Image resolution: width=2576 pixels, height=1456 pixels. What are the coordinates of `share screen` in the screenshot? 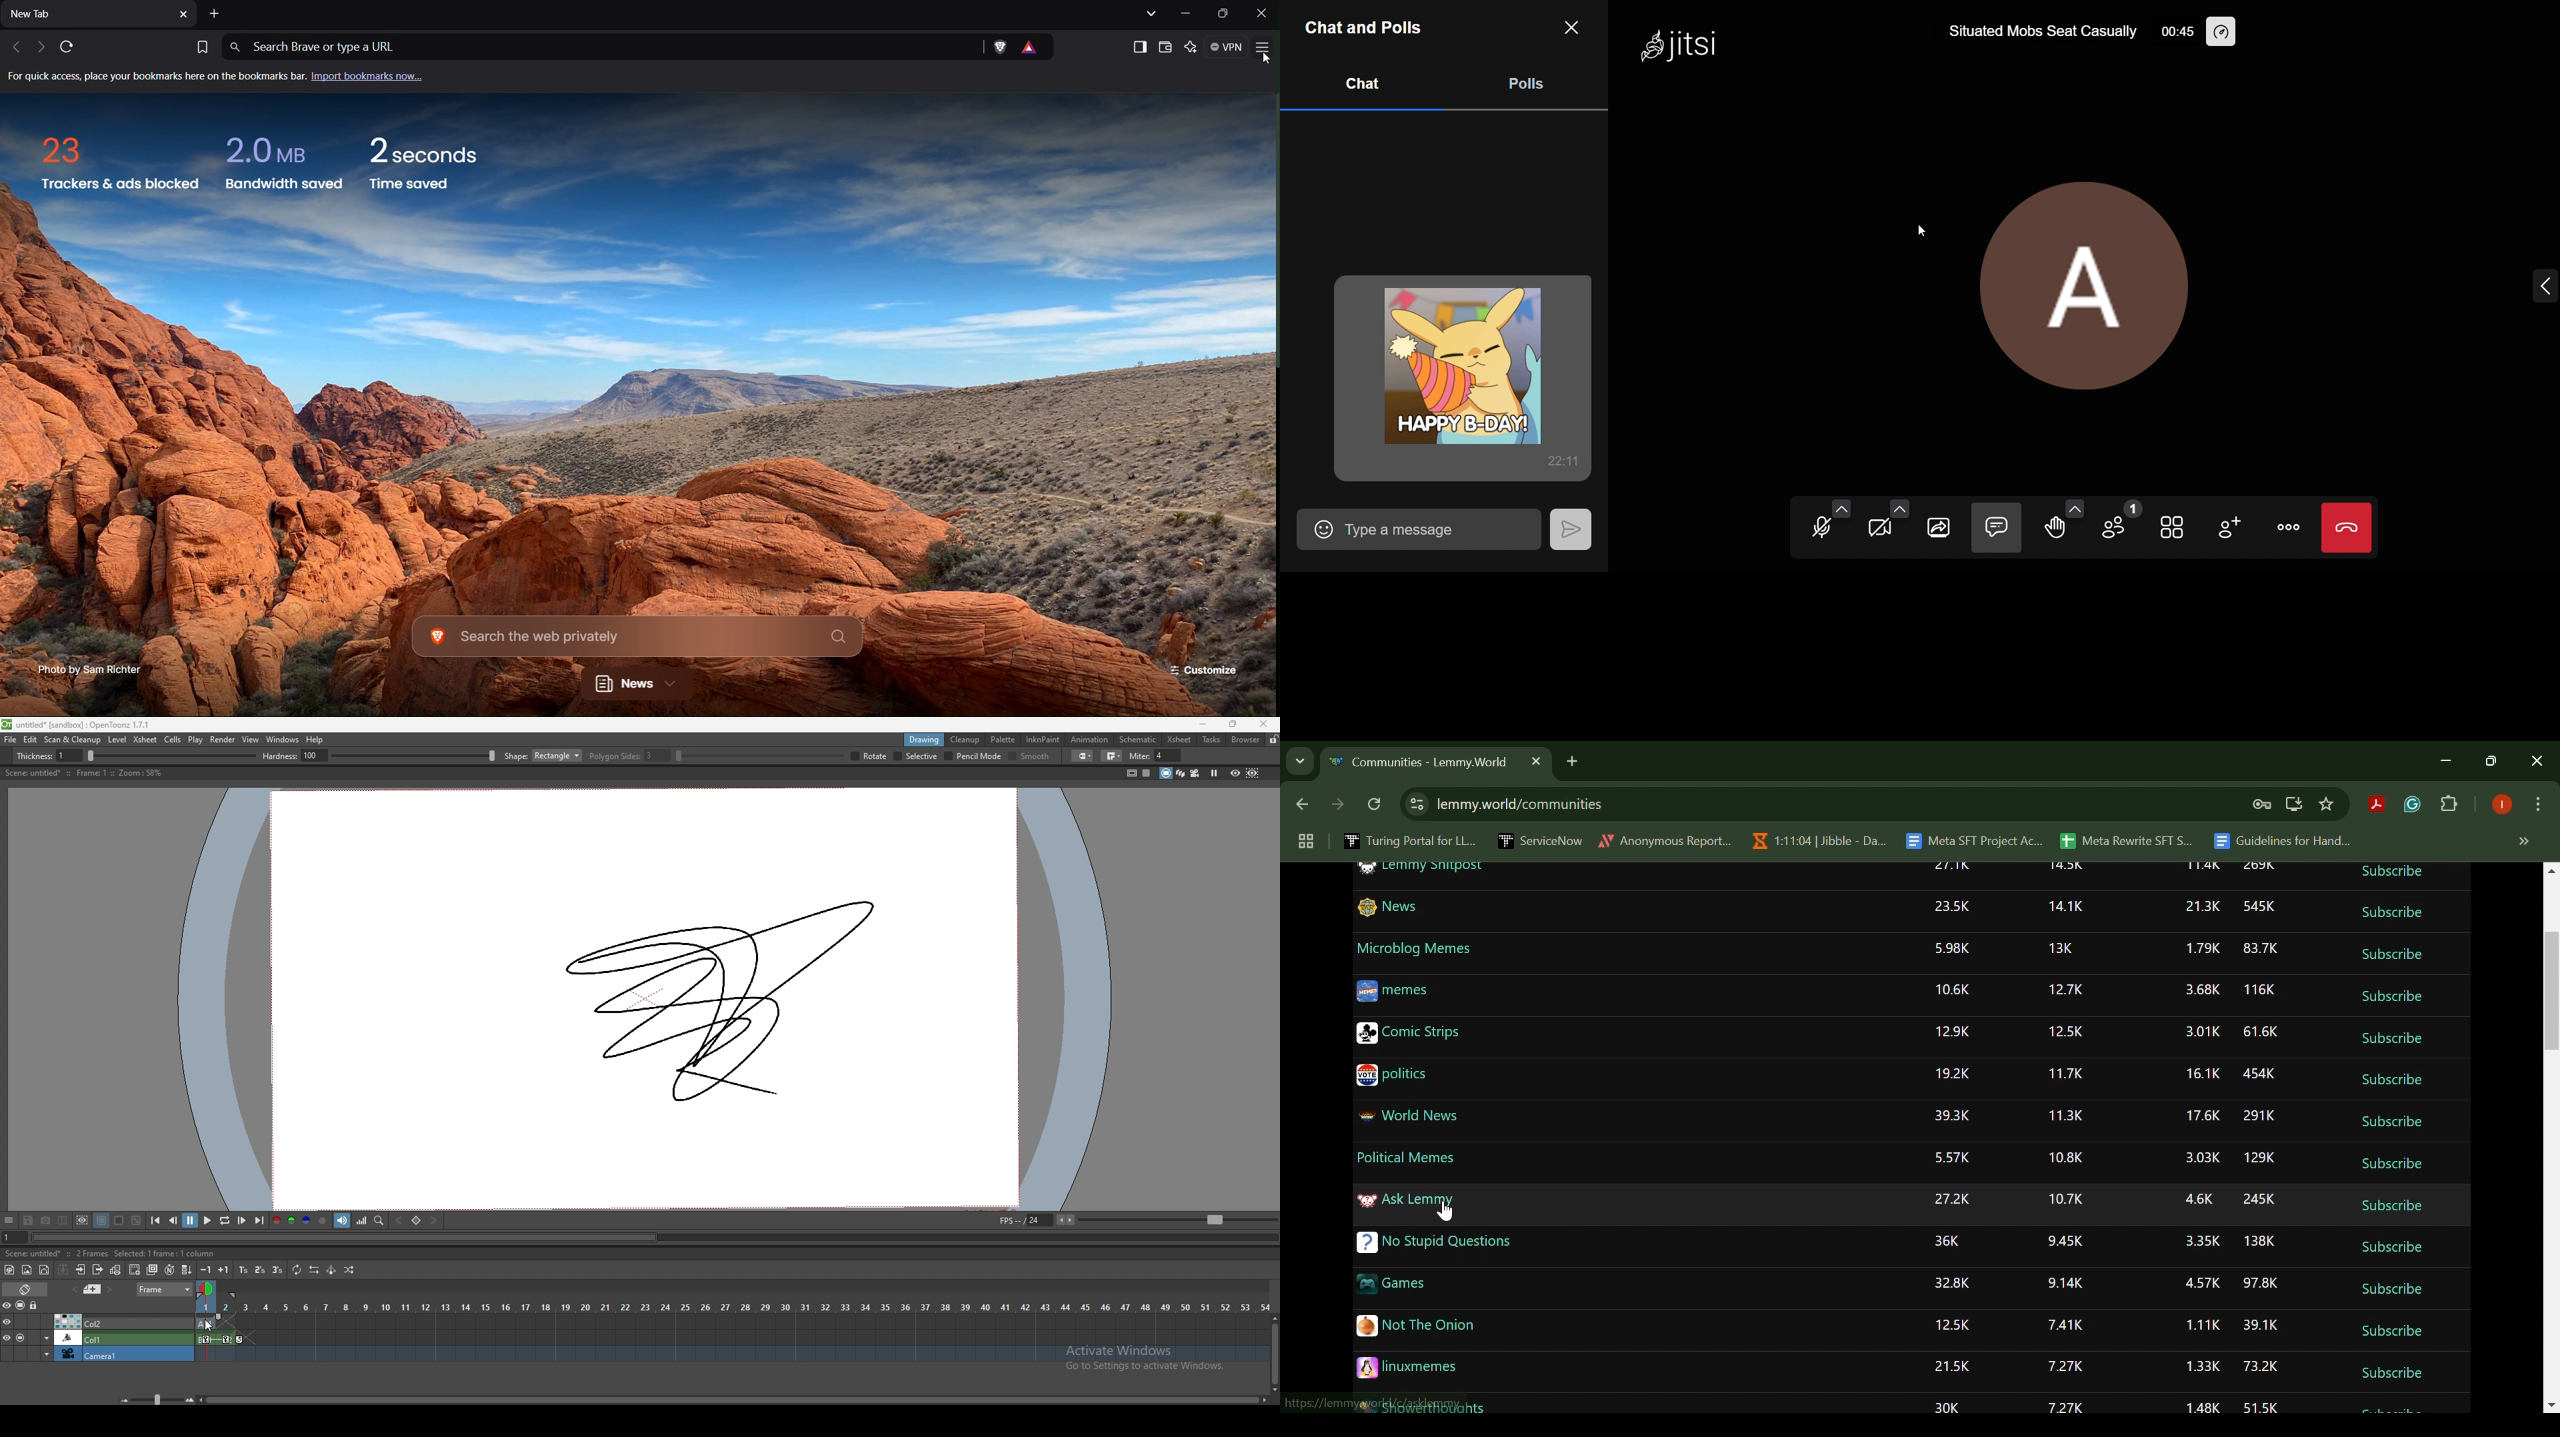 It's located at (1939, 526).